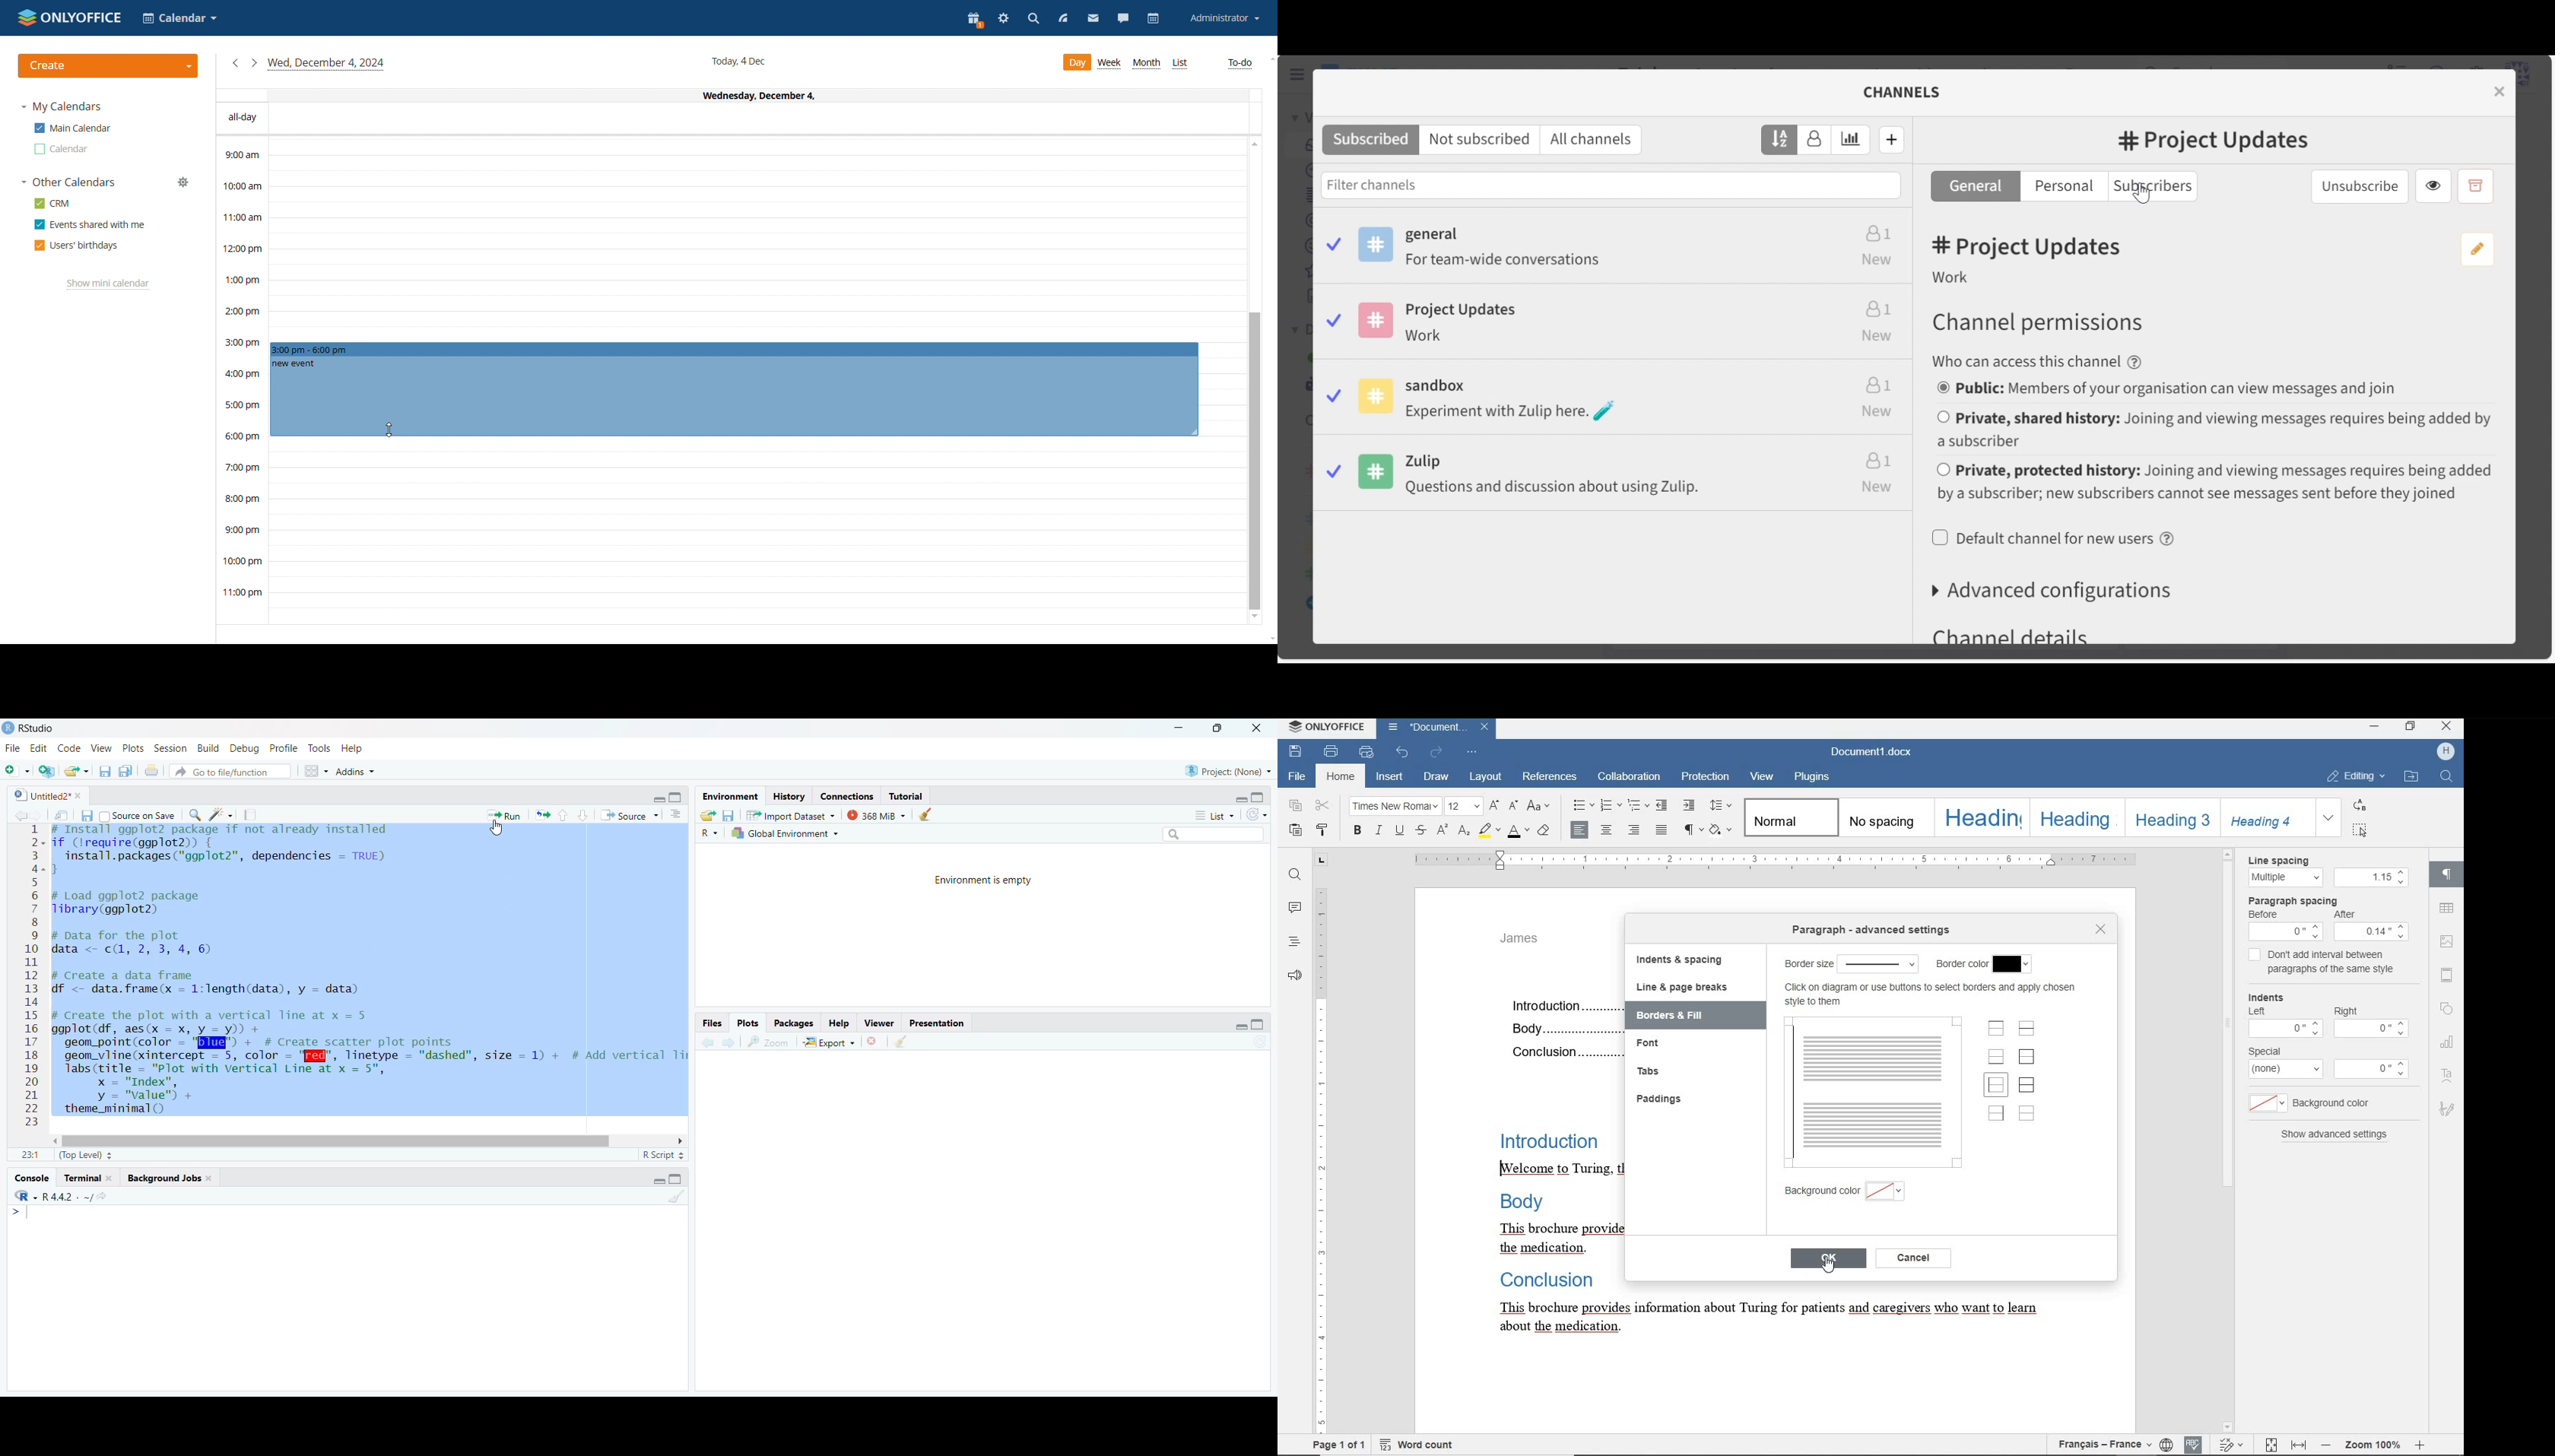  What do you see at coordinates (1764, 776) in the screenshot?
I see `view` at bounding box center [1764, 776].